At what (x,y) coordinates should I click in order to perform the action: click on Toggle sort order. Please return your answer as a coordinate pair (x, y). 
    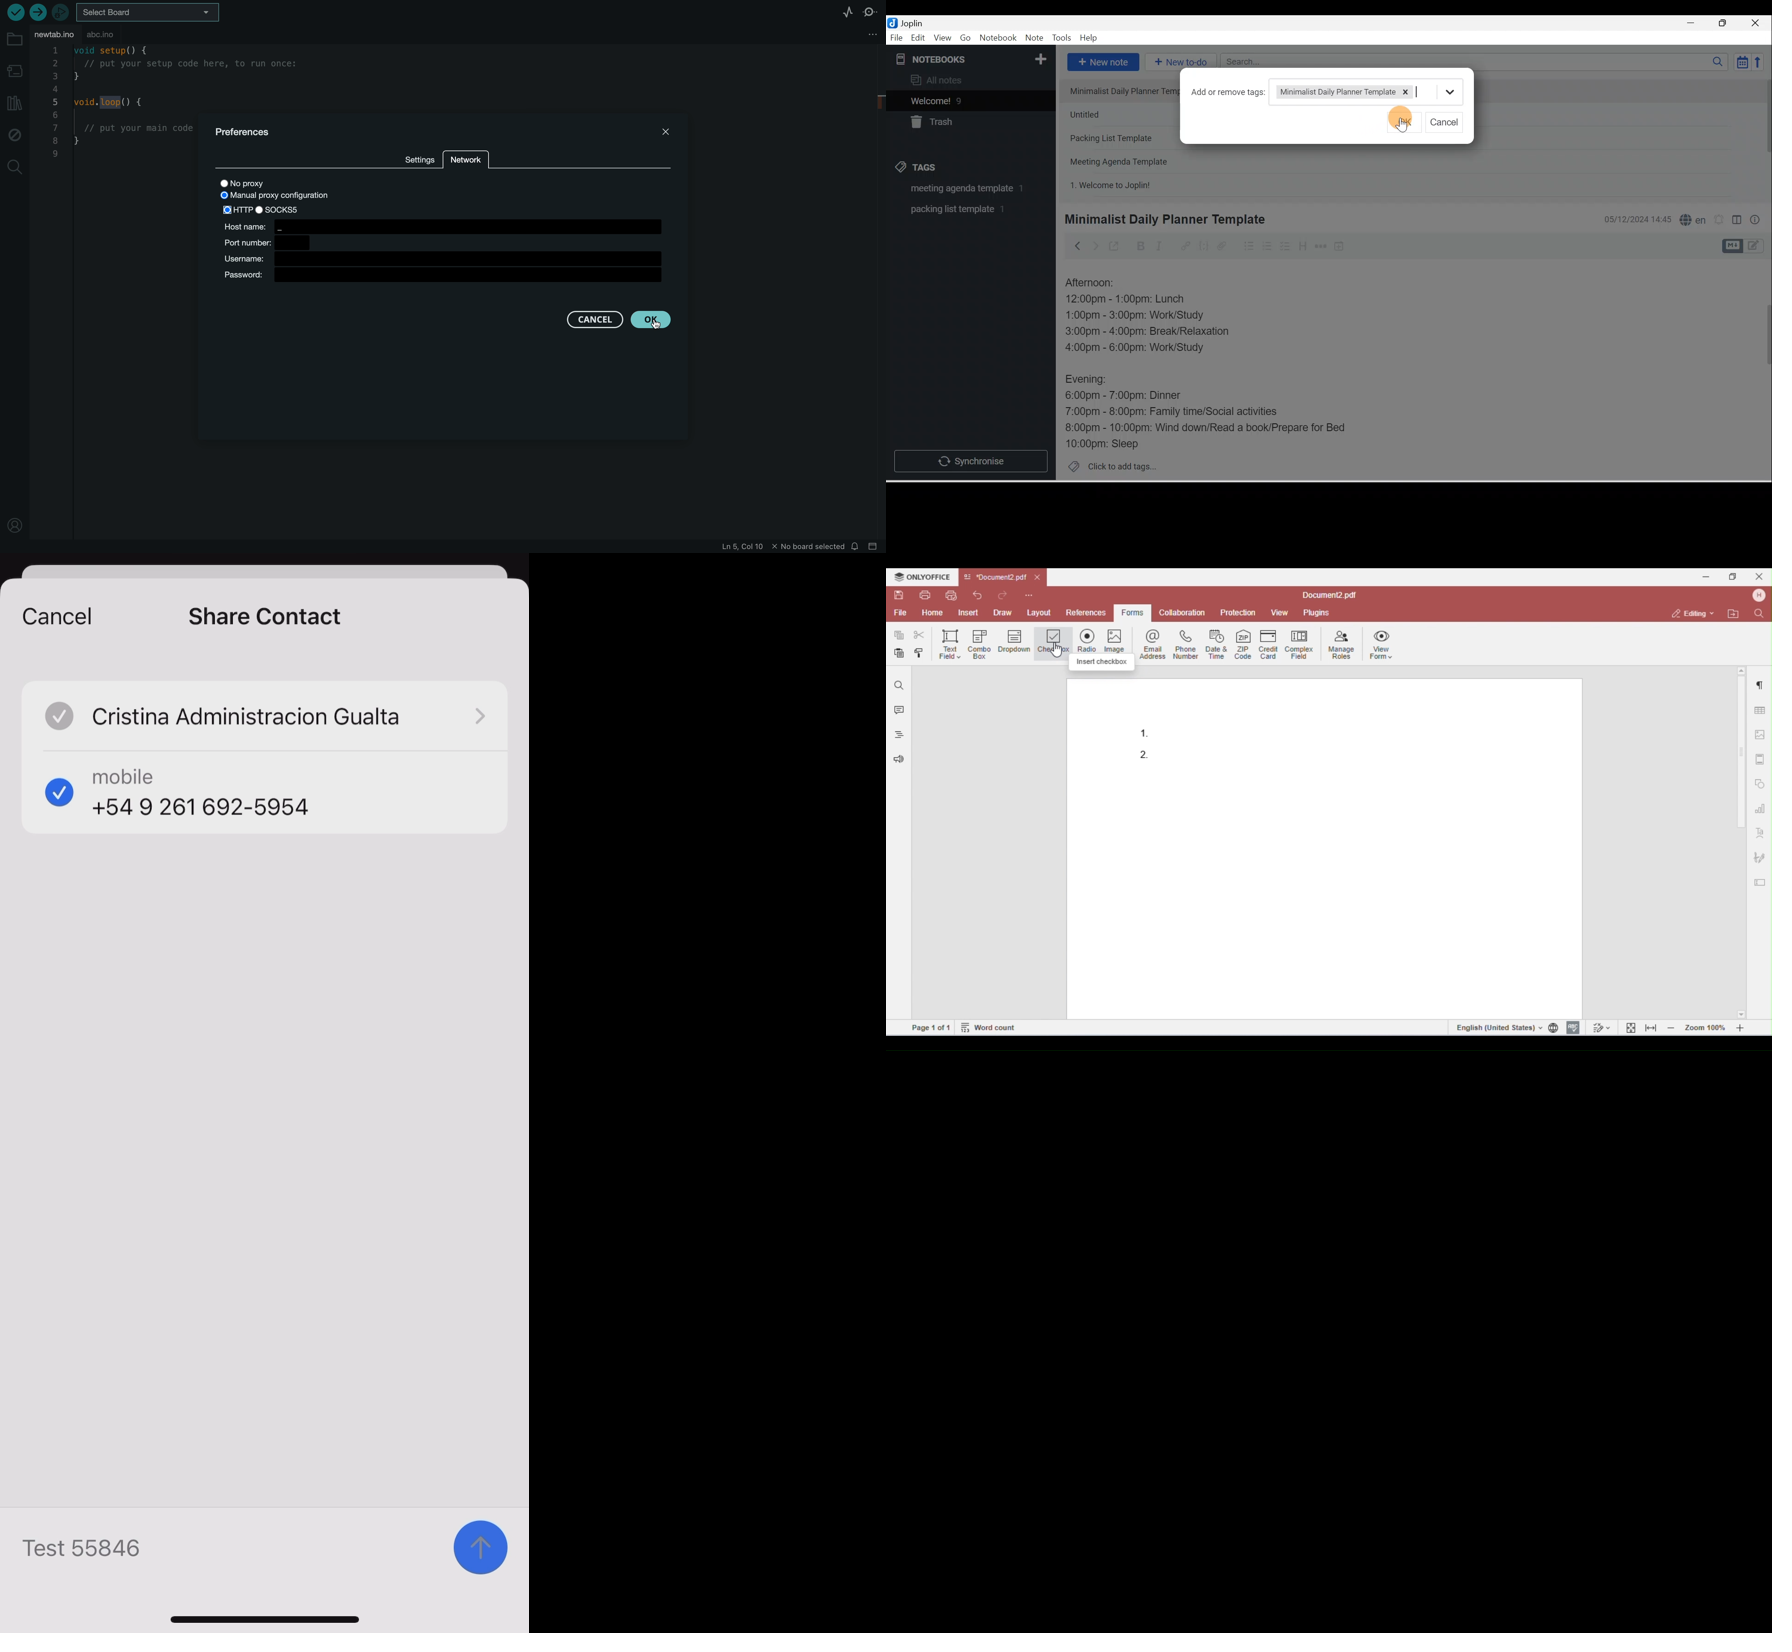
    Looking at the image, I should click on (1742, 61).